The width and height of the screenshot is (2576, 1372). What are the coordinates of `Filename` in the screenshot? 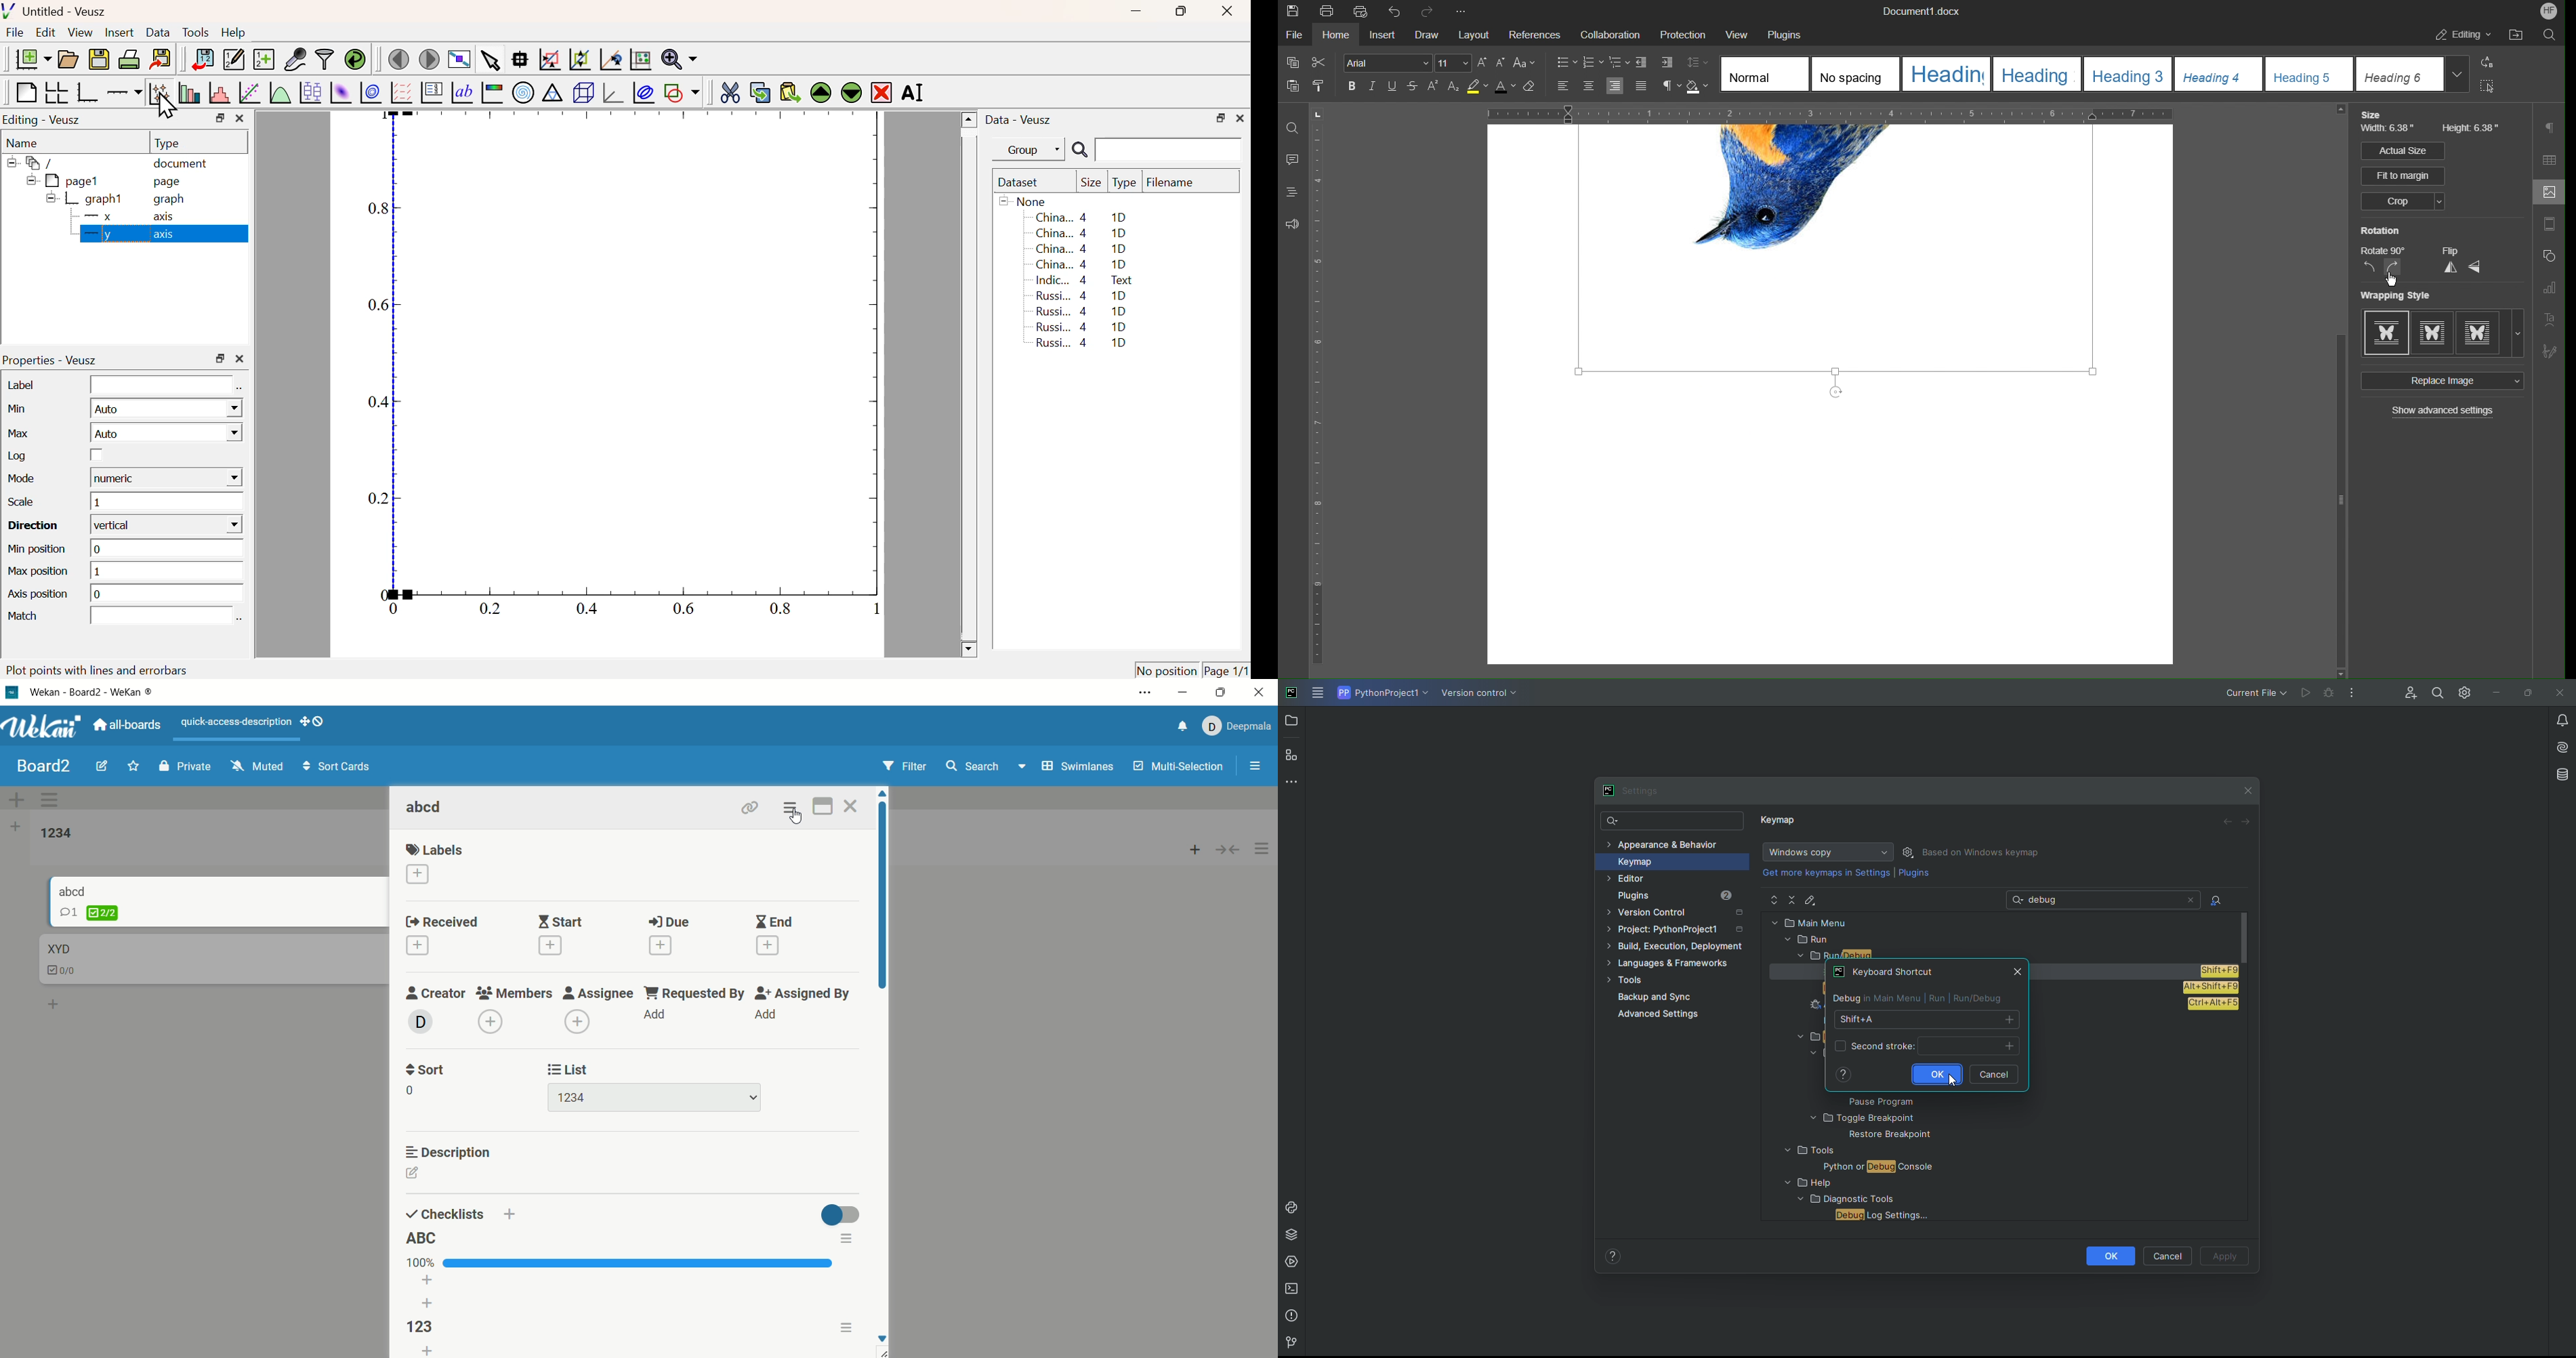 It's located at (1177, 183).